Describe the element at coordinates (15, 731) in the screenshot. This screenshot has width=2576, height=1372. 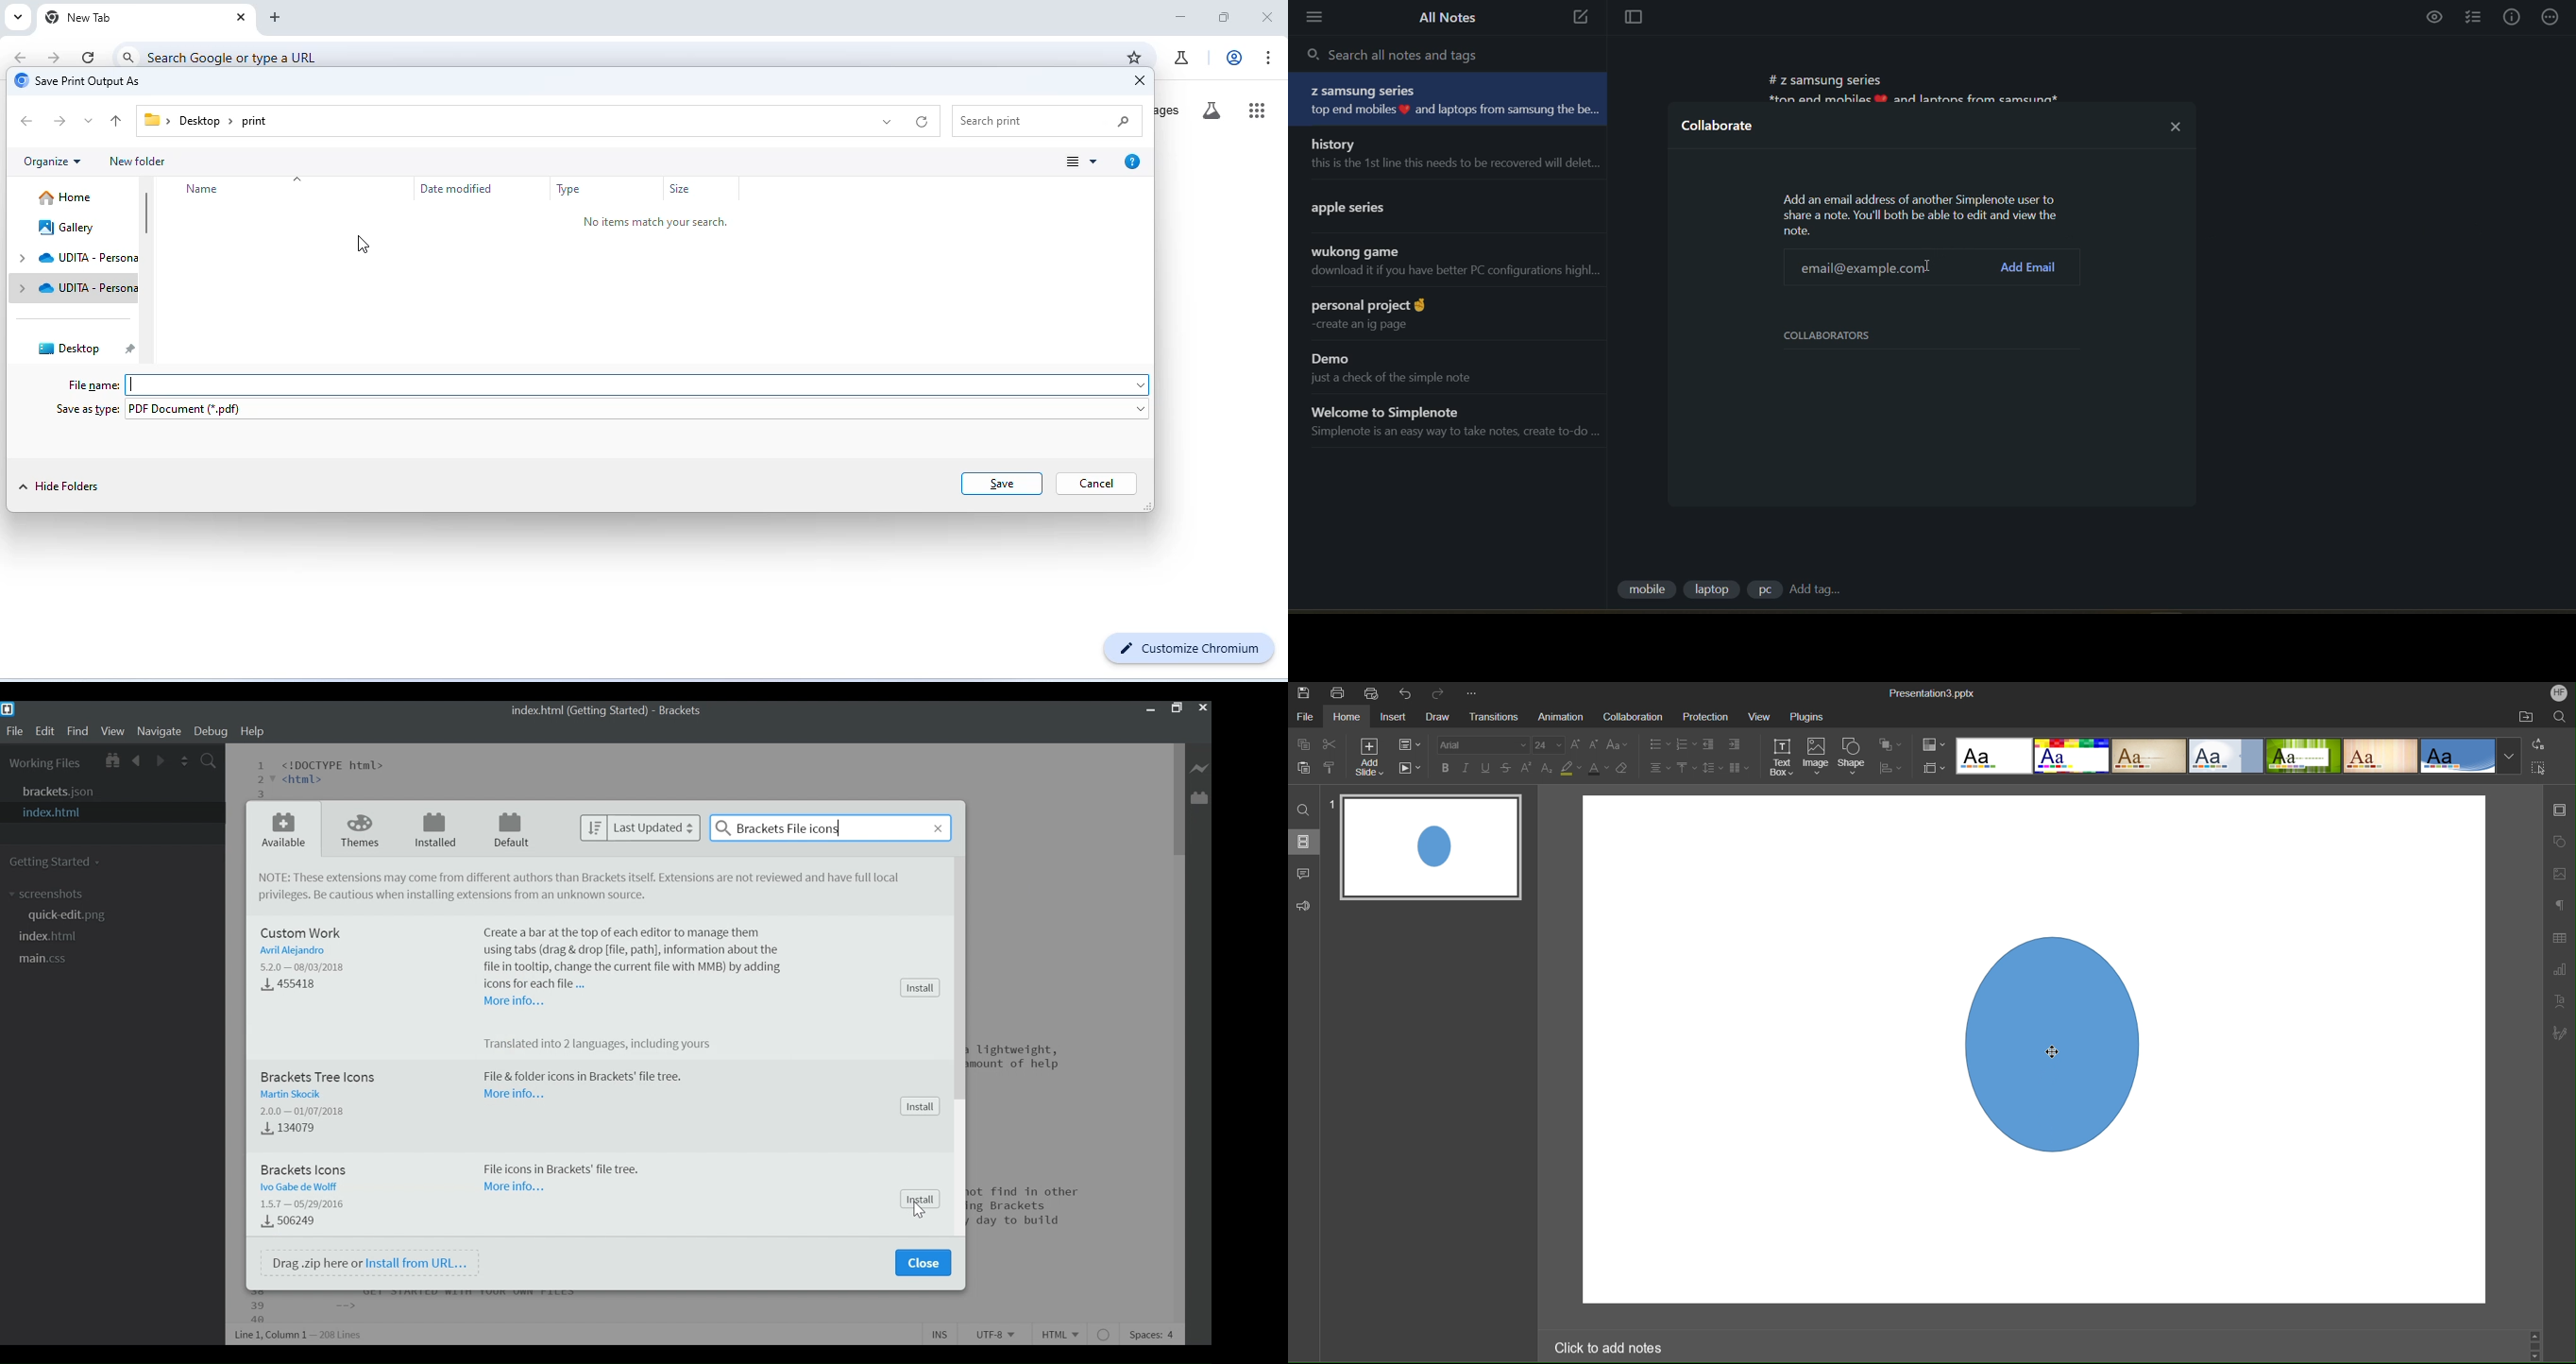
I see `File` at that location.